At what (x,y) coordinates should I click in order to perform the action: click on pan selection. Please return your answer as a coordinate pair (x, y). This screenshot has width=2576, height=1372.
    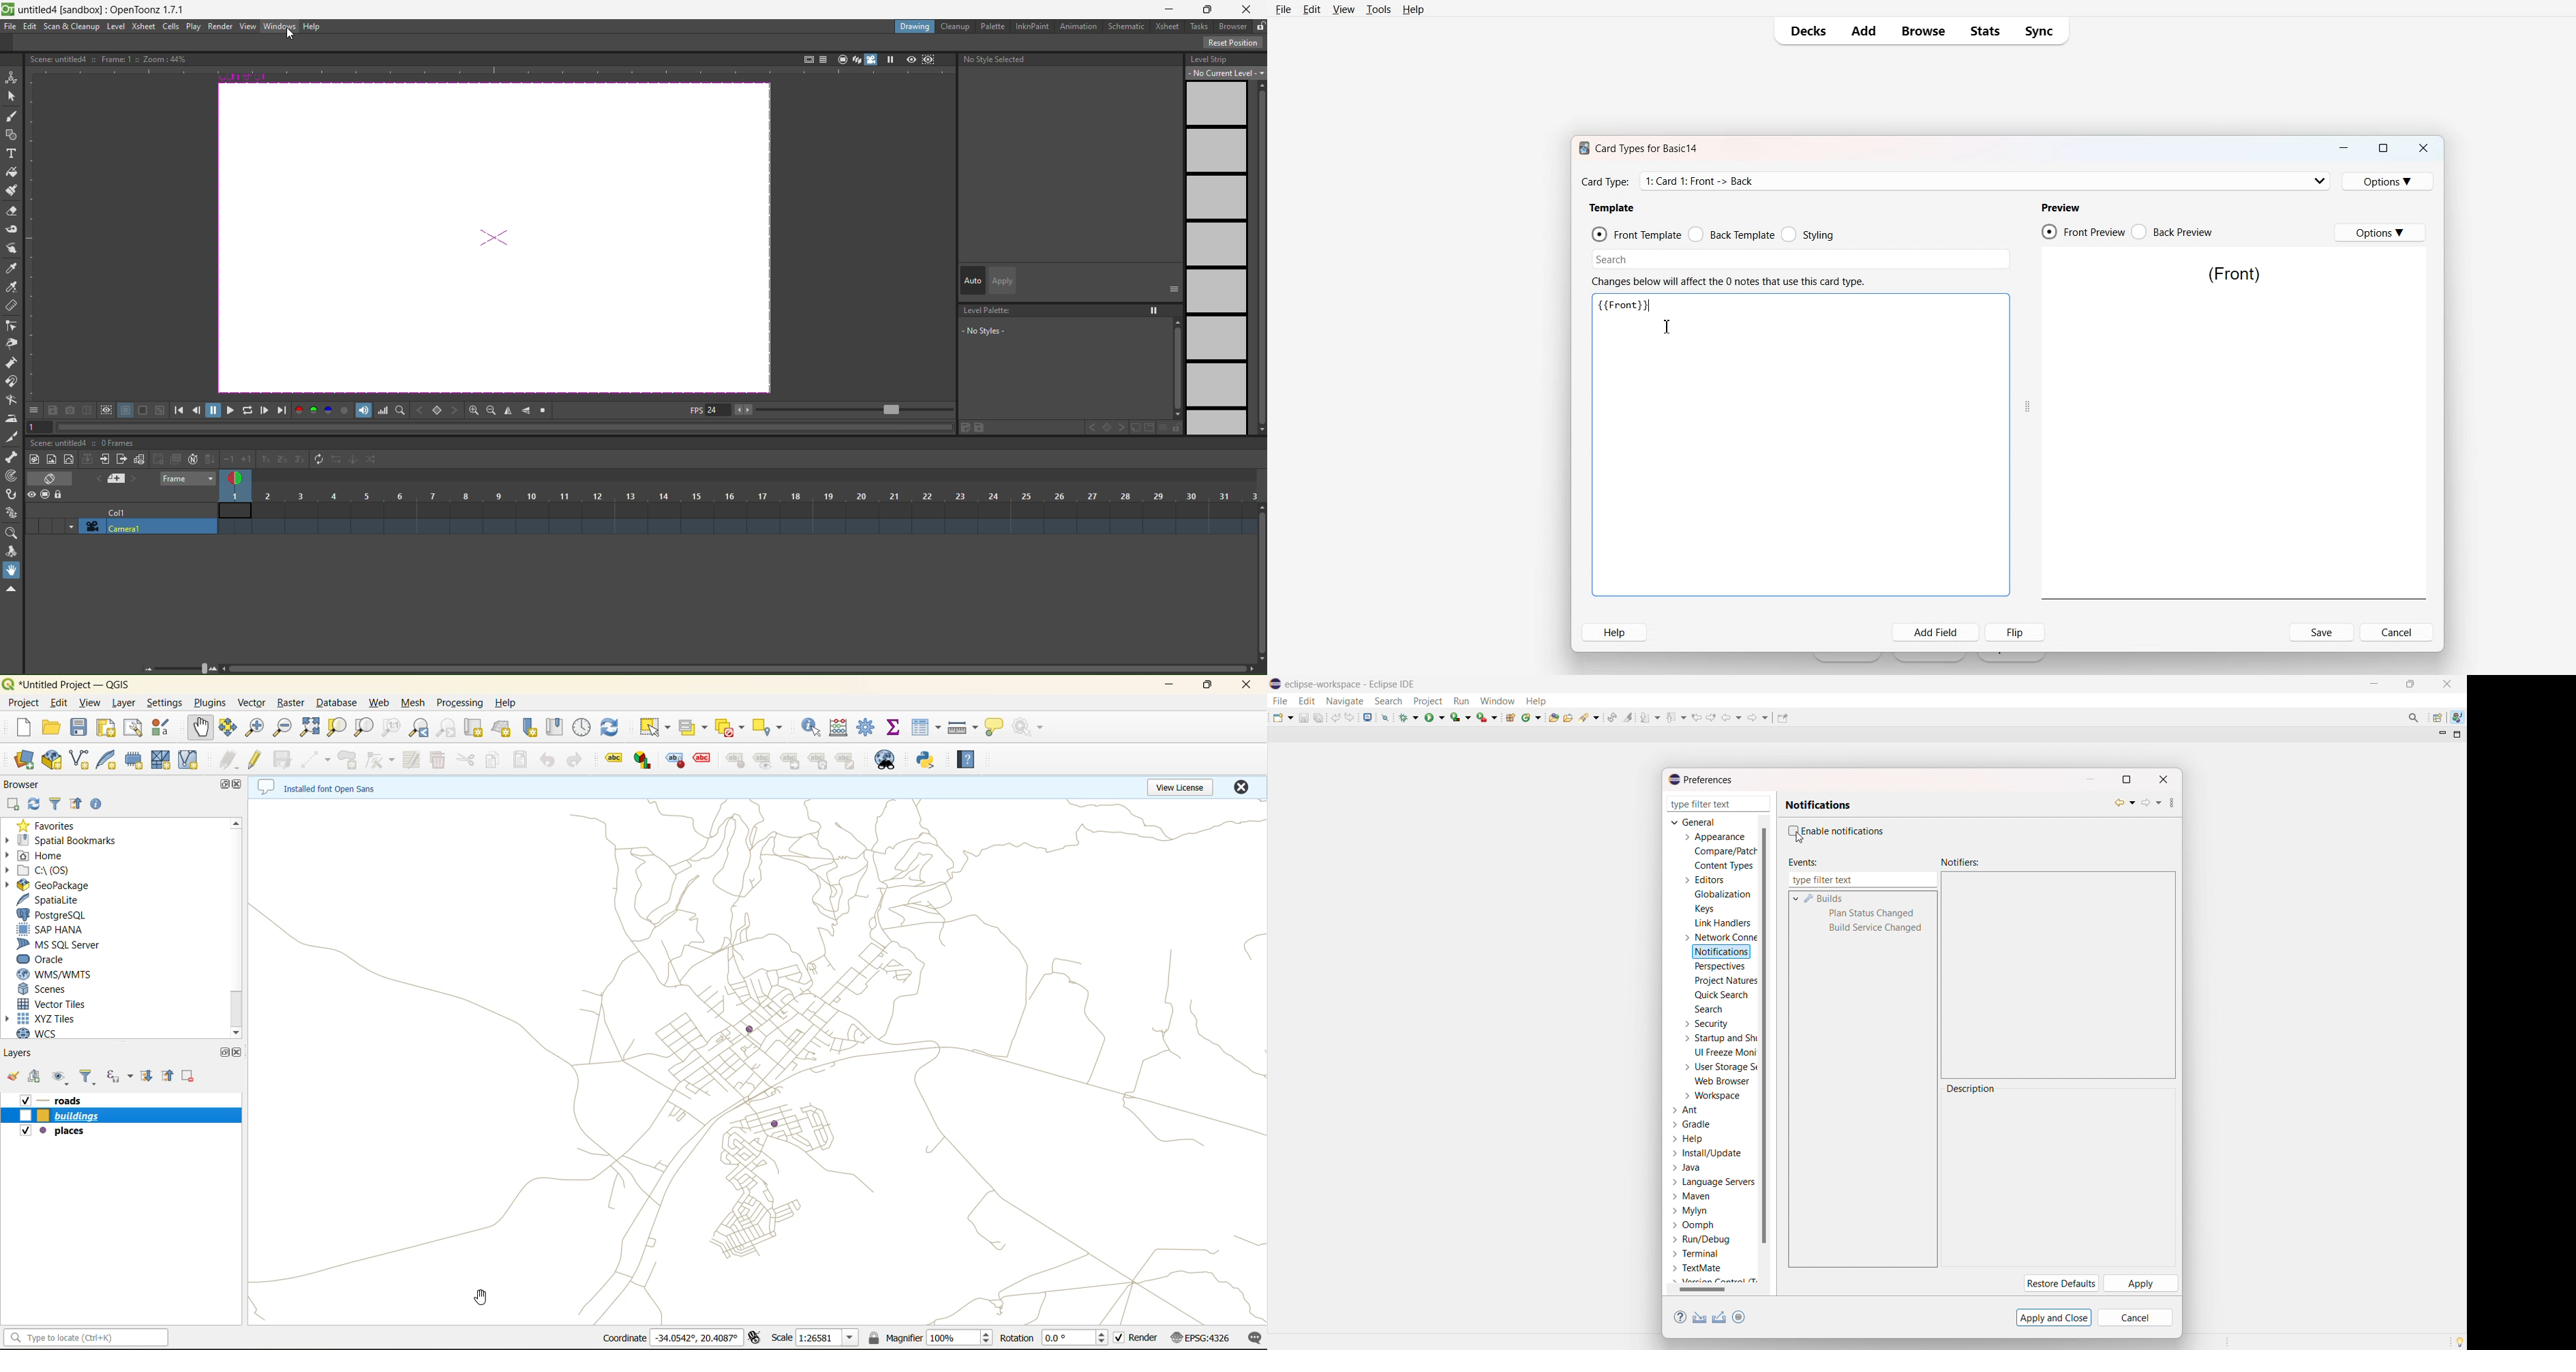
    Looking at the image, I should click on (226, 729).